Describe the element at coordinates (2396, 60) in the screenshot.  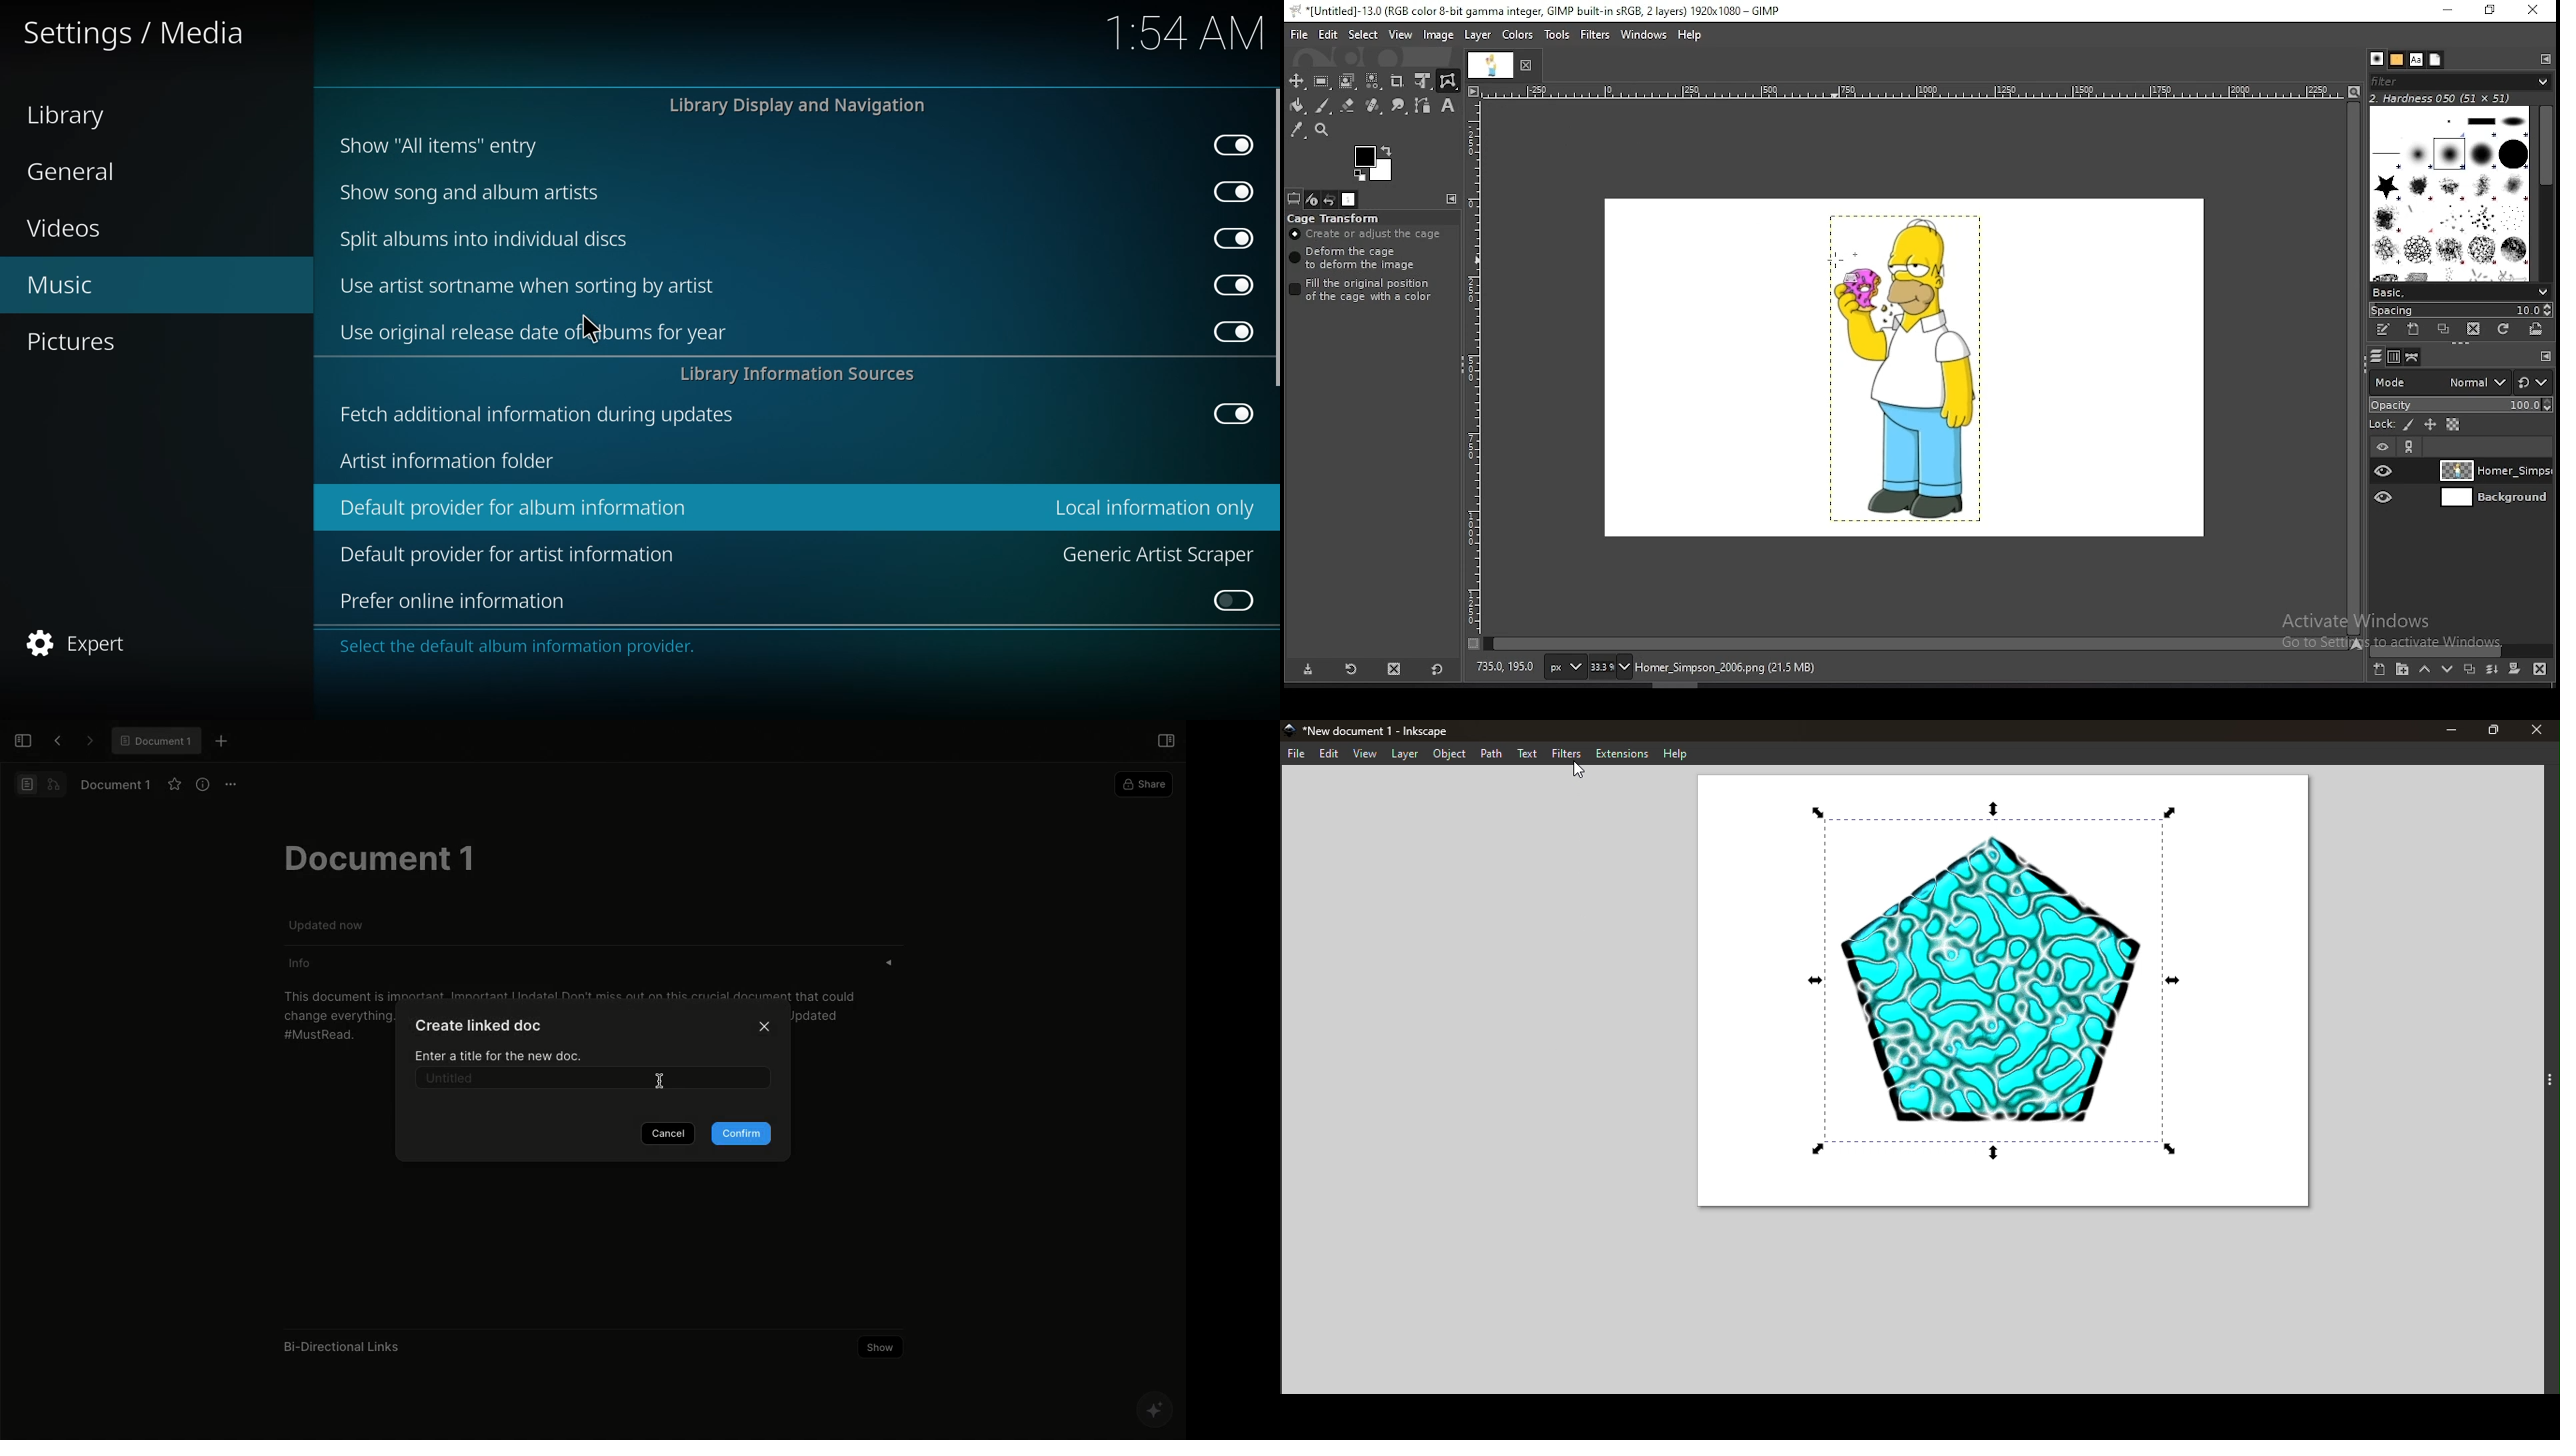
I see `patterns` at that location.